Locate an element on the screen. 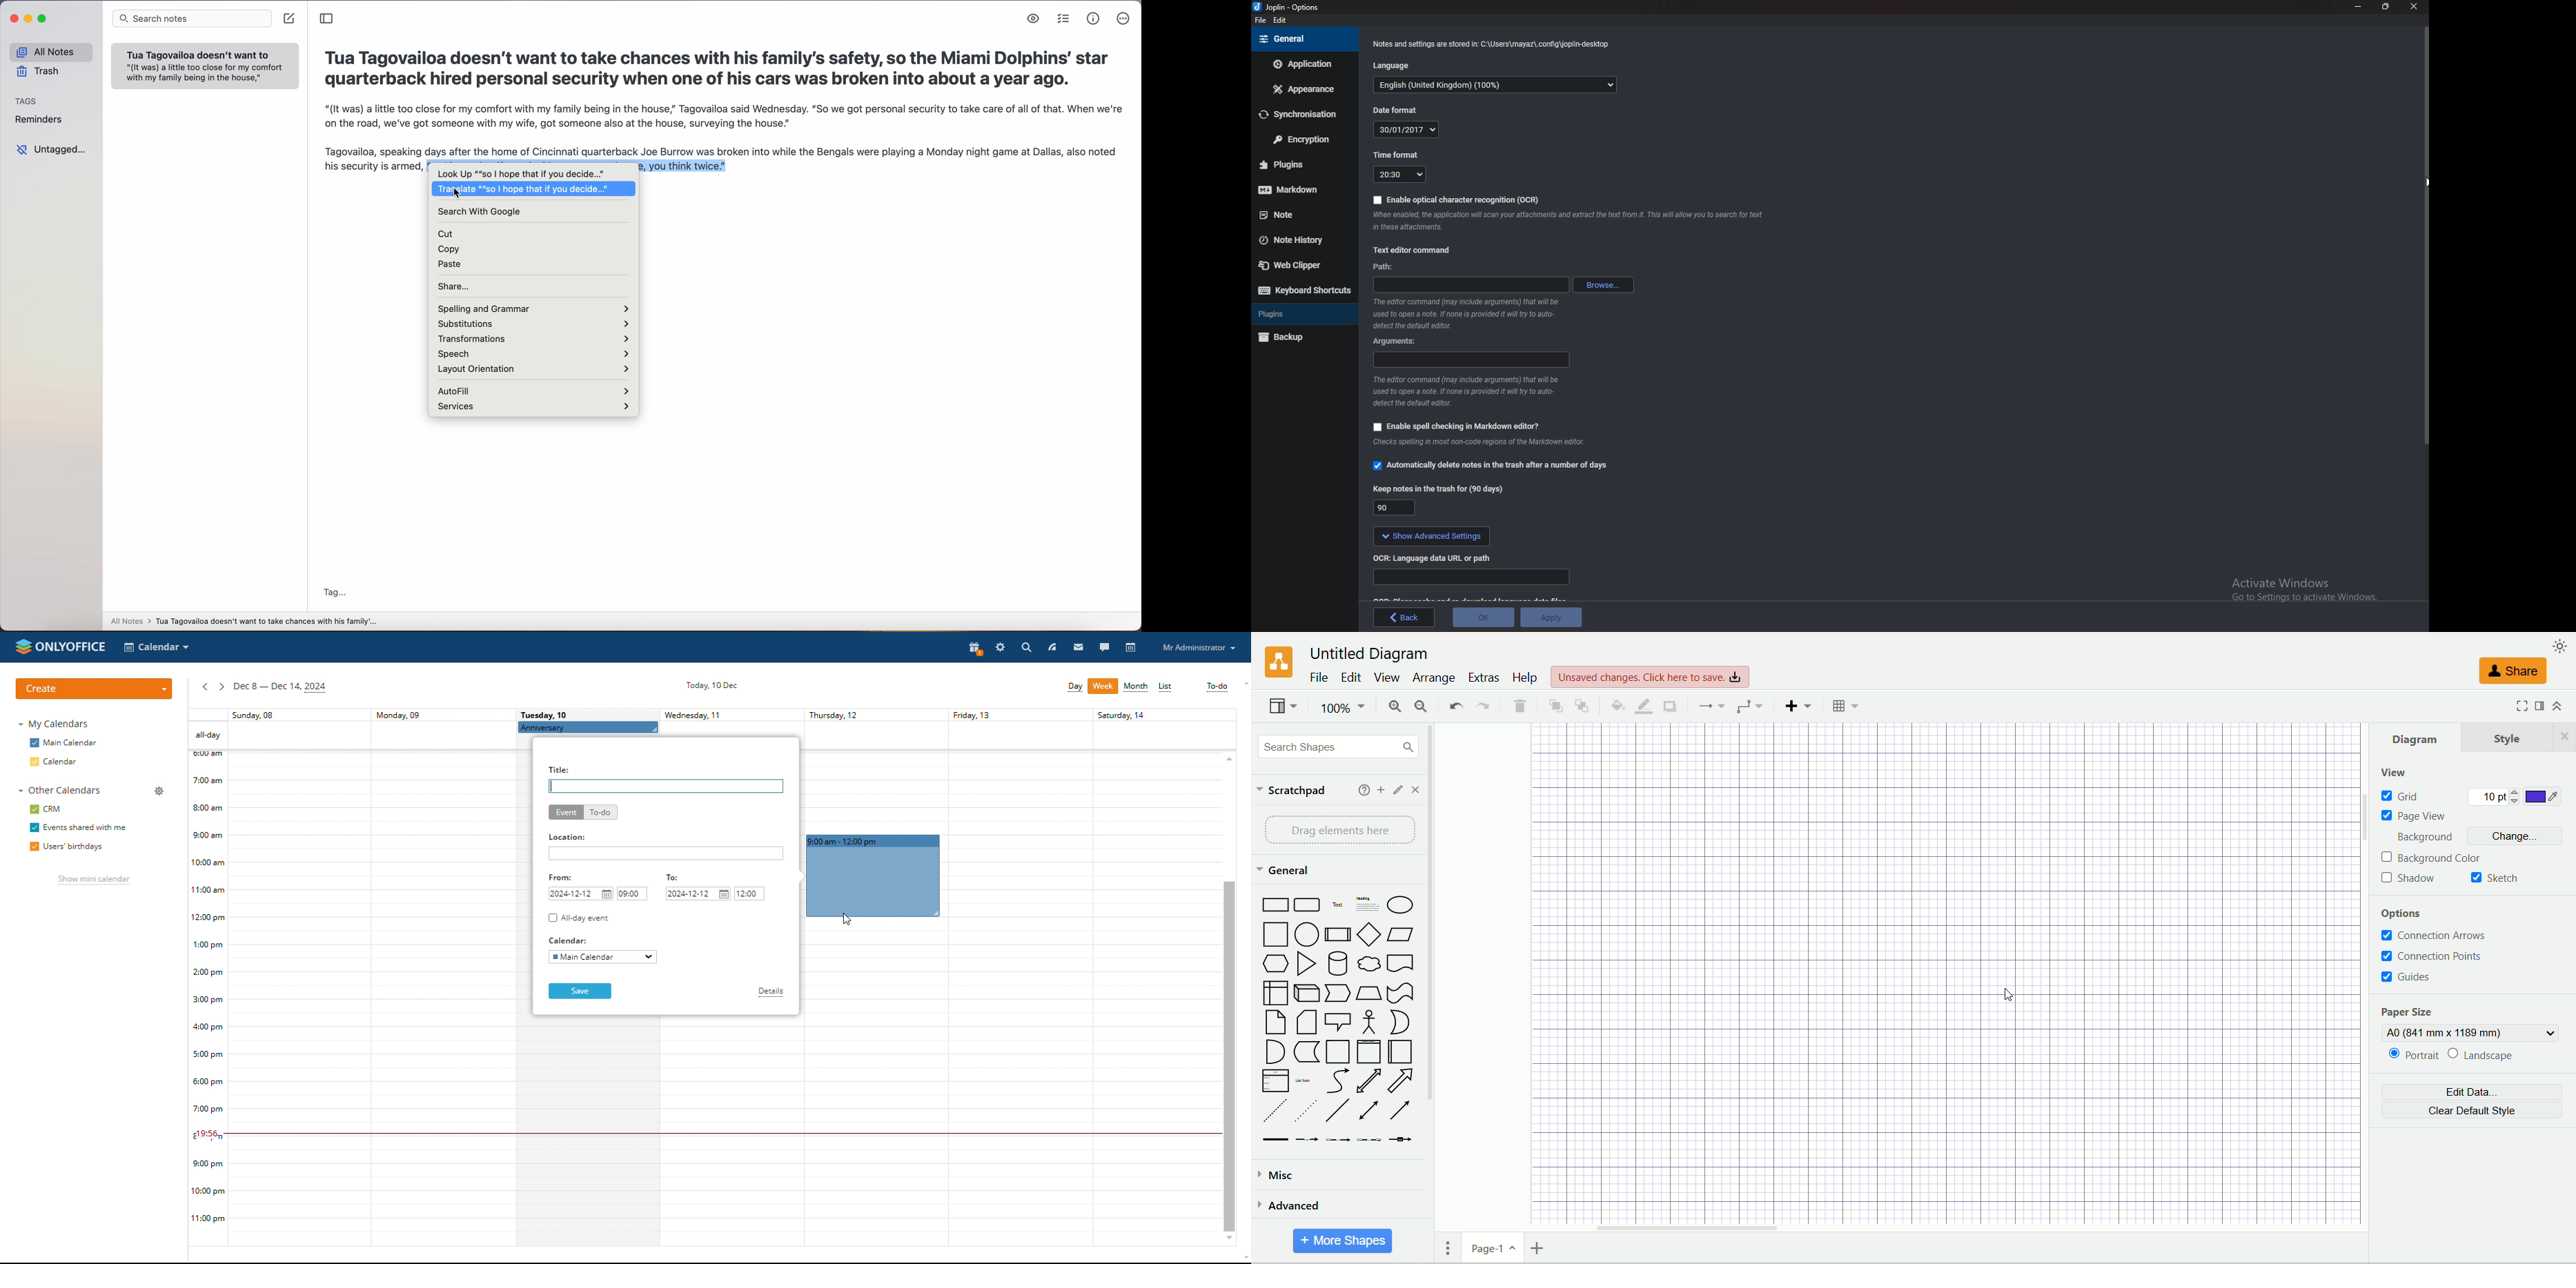 The width and height of the screenshot is (2576, 1288). 100% is located at coordinates (1341, 707).